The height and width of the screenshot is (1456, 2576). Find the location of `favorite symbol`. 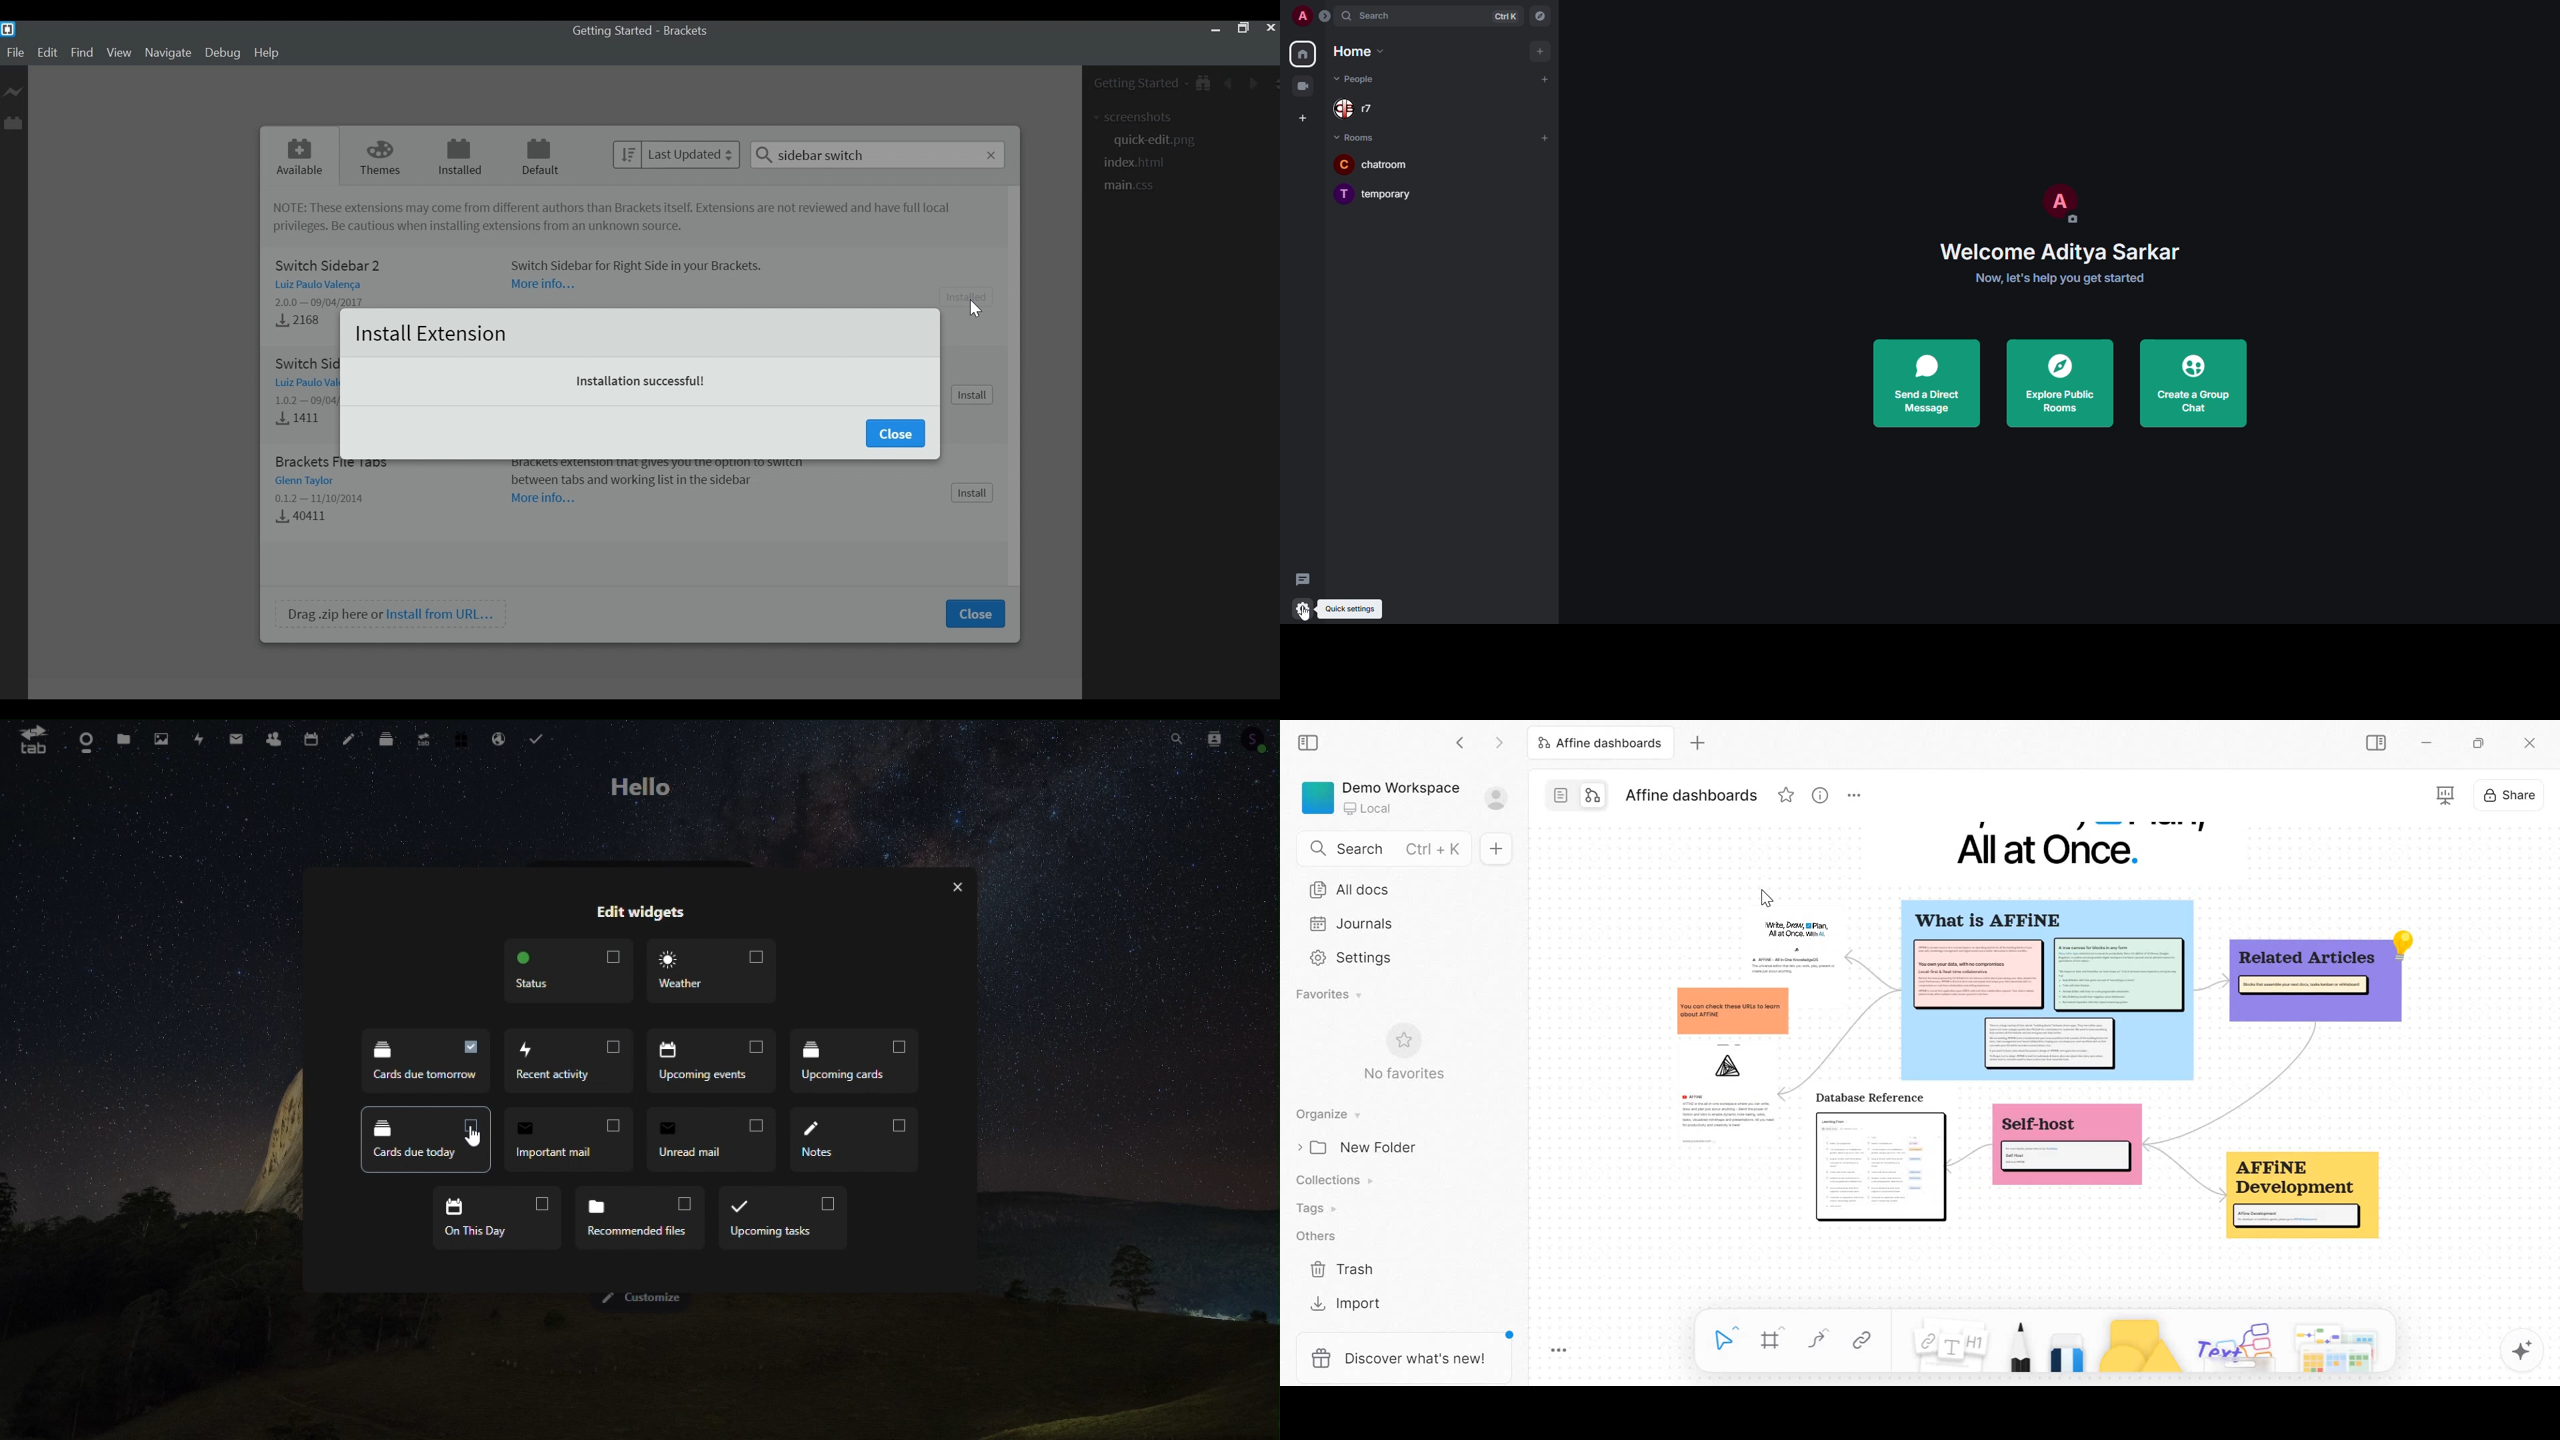

favorite symbol is located at coordinates (1405, 1040).